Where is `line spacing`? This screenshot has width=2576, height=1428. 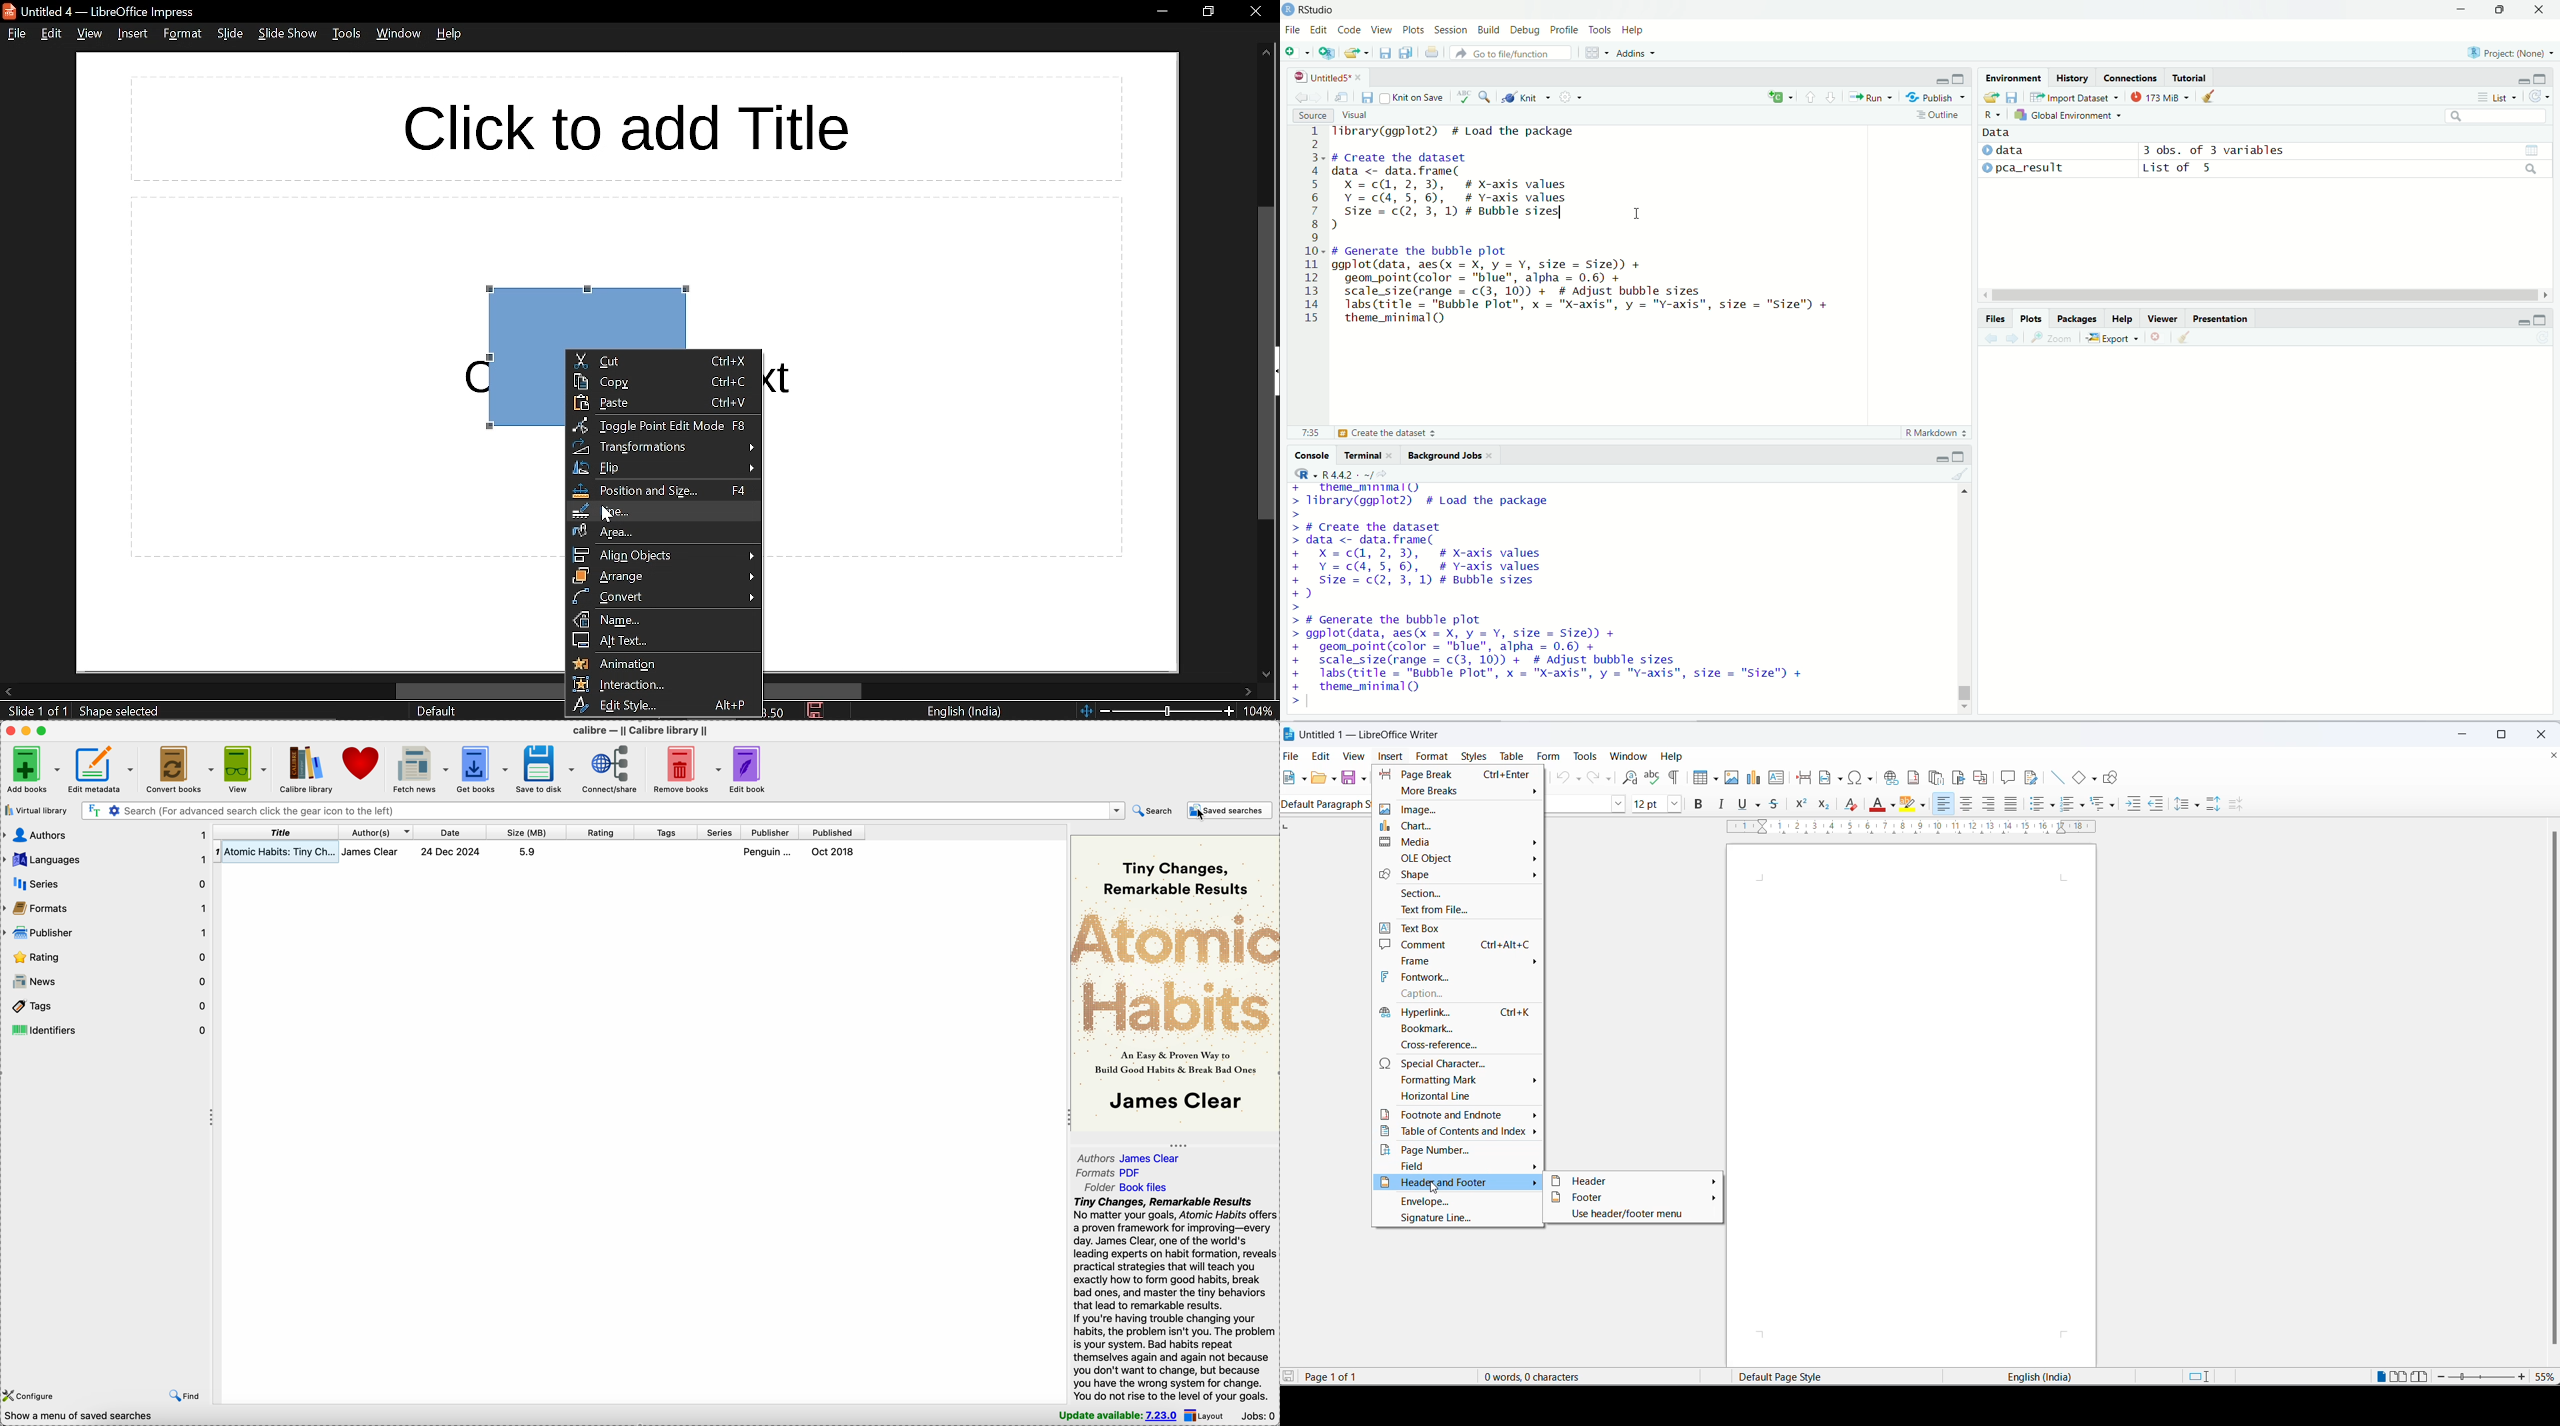 line spacing is located at coordinates (2184, 806).